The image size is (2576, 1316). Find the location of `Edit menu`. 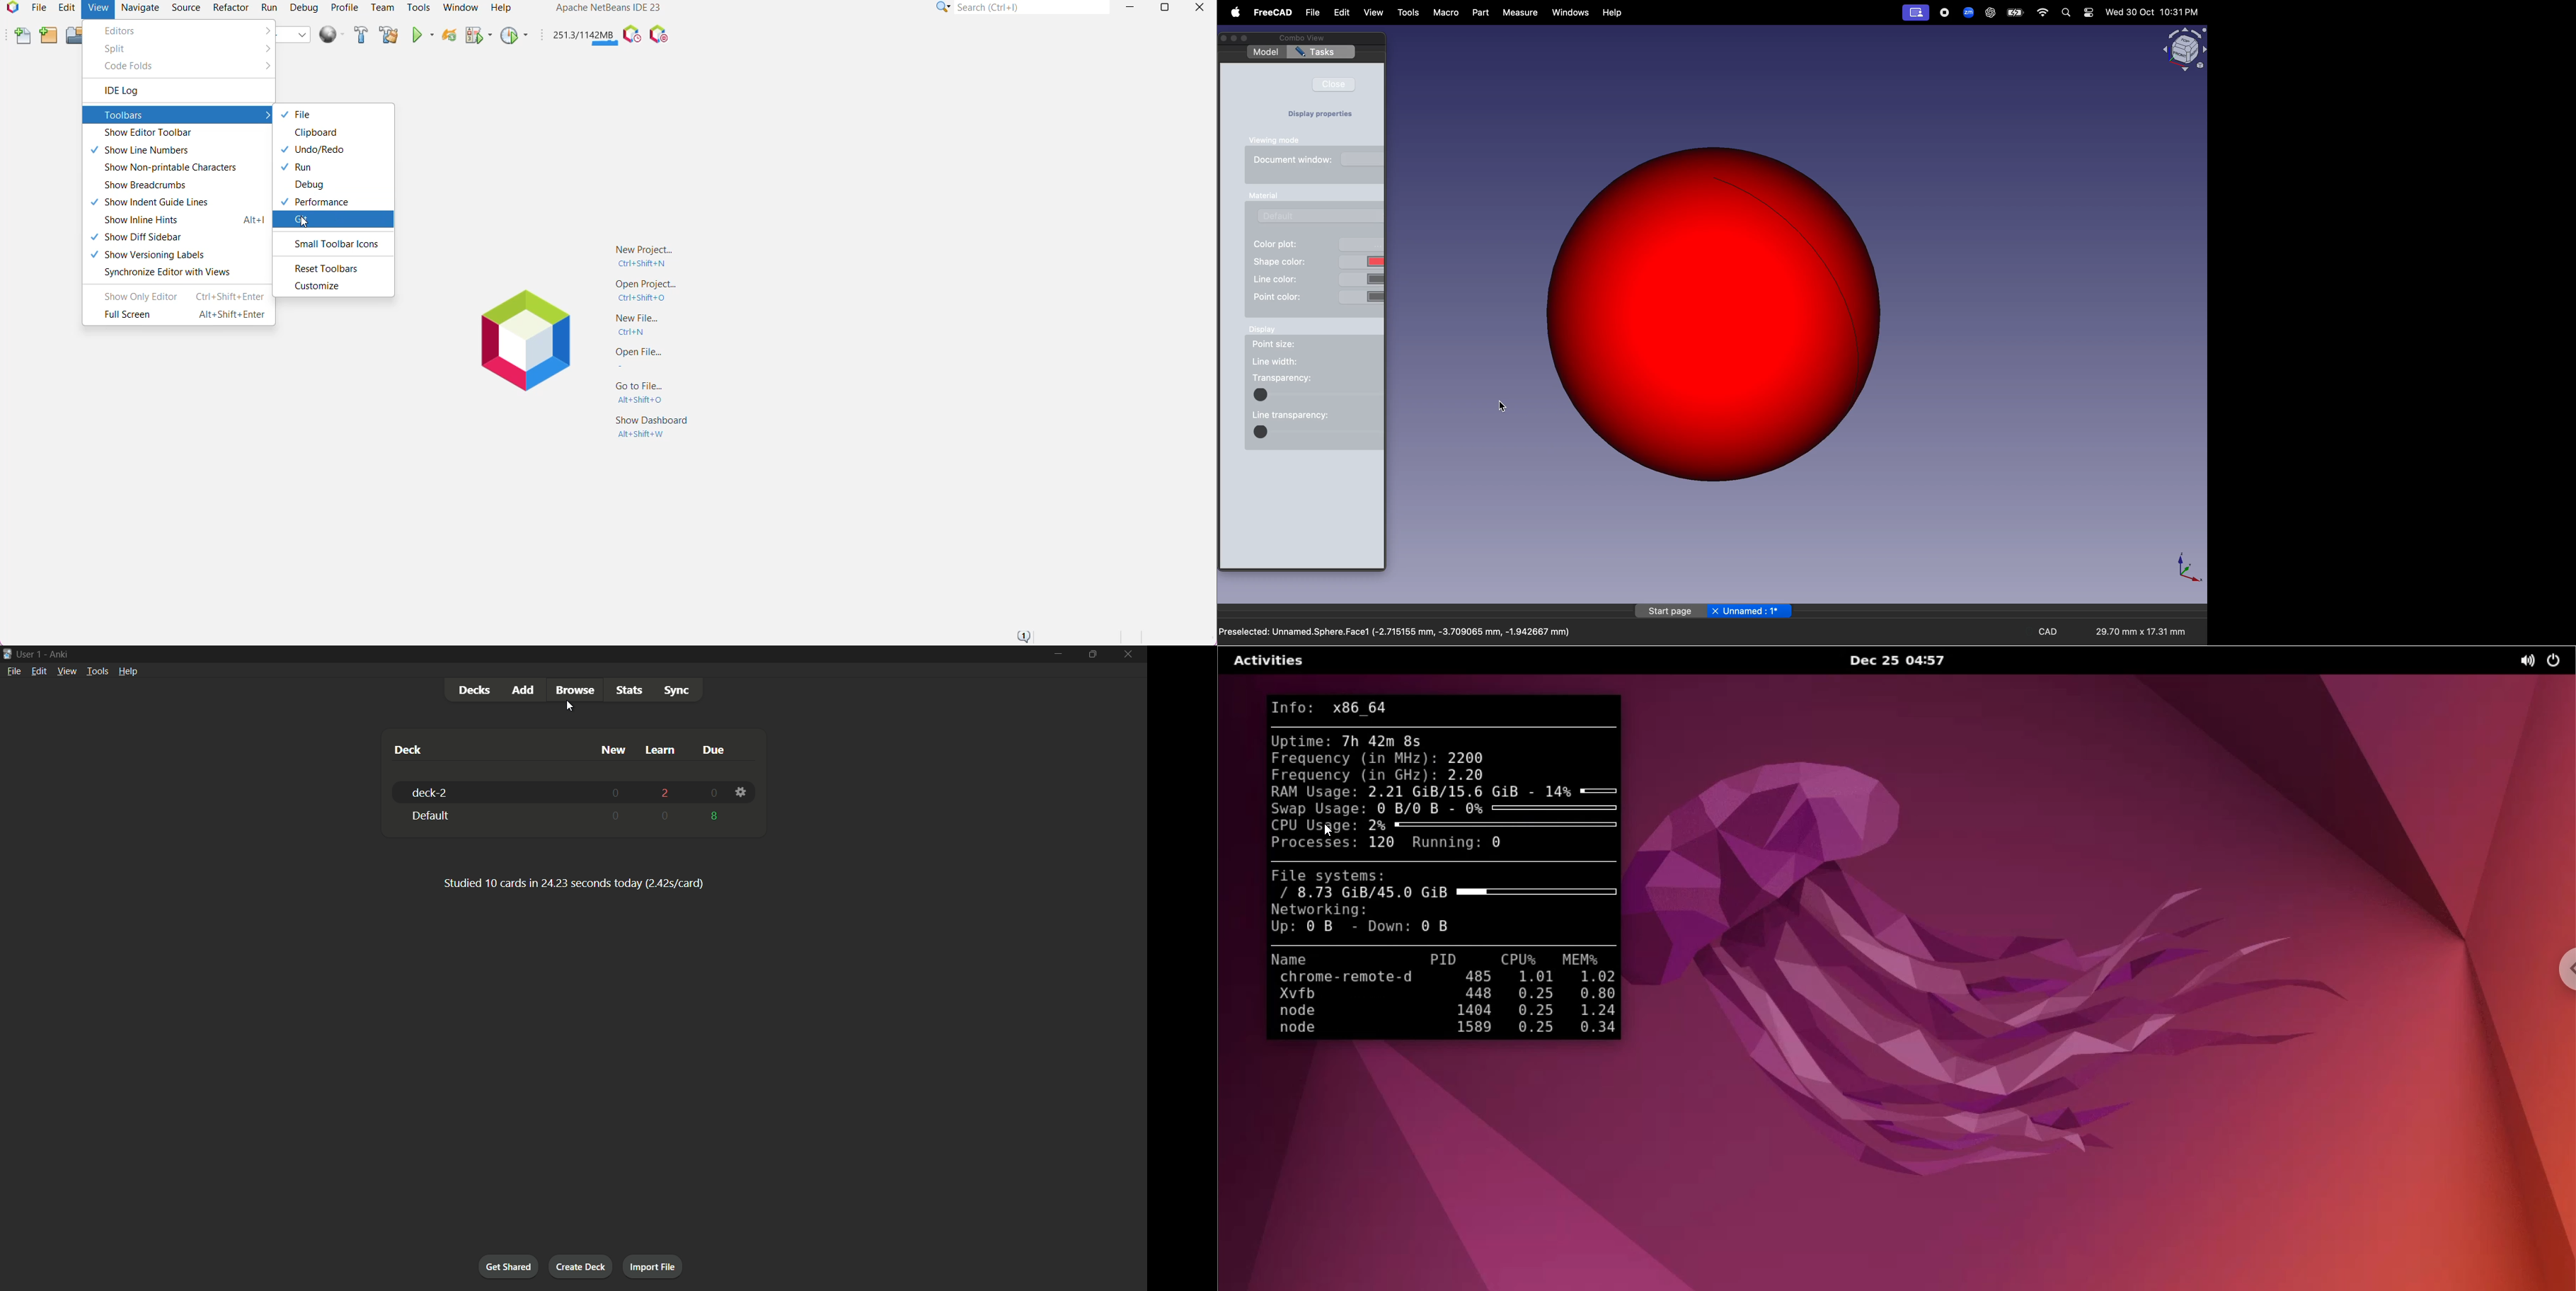

Edit menu is located at coordinates (38, 672).